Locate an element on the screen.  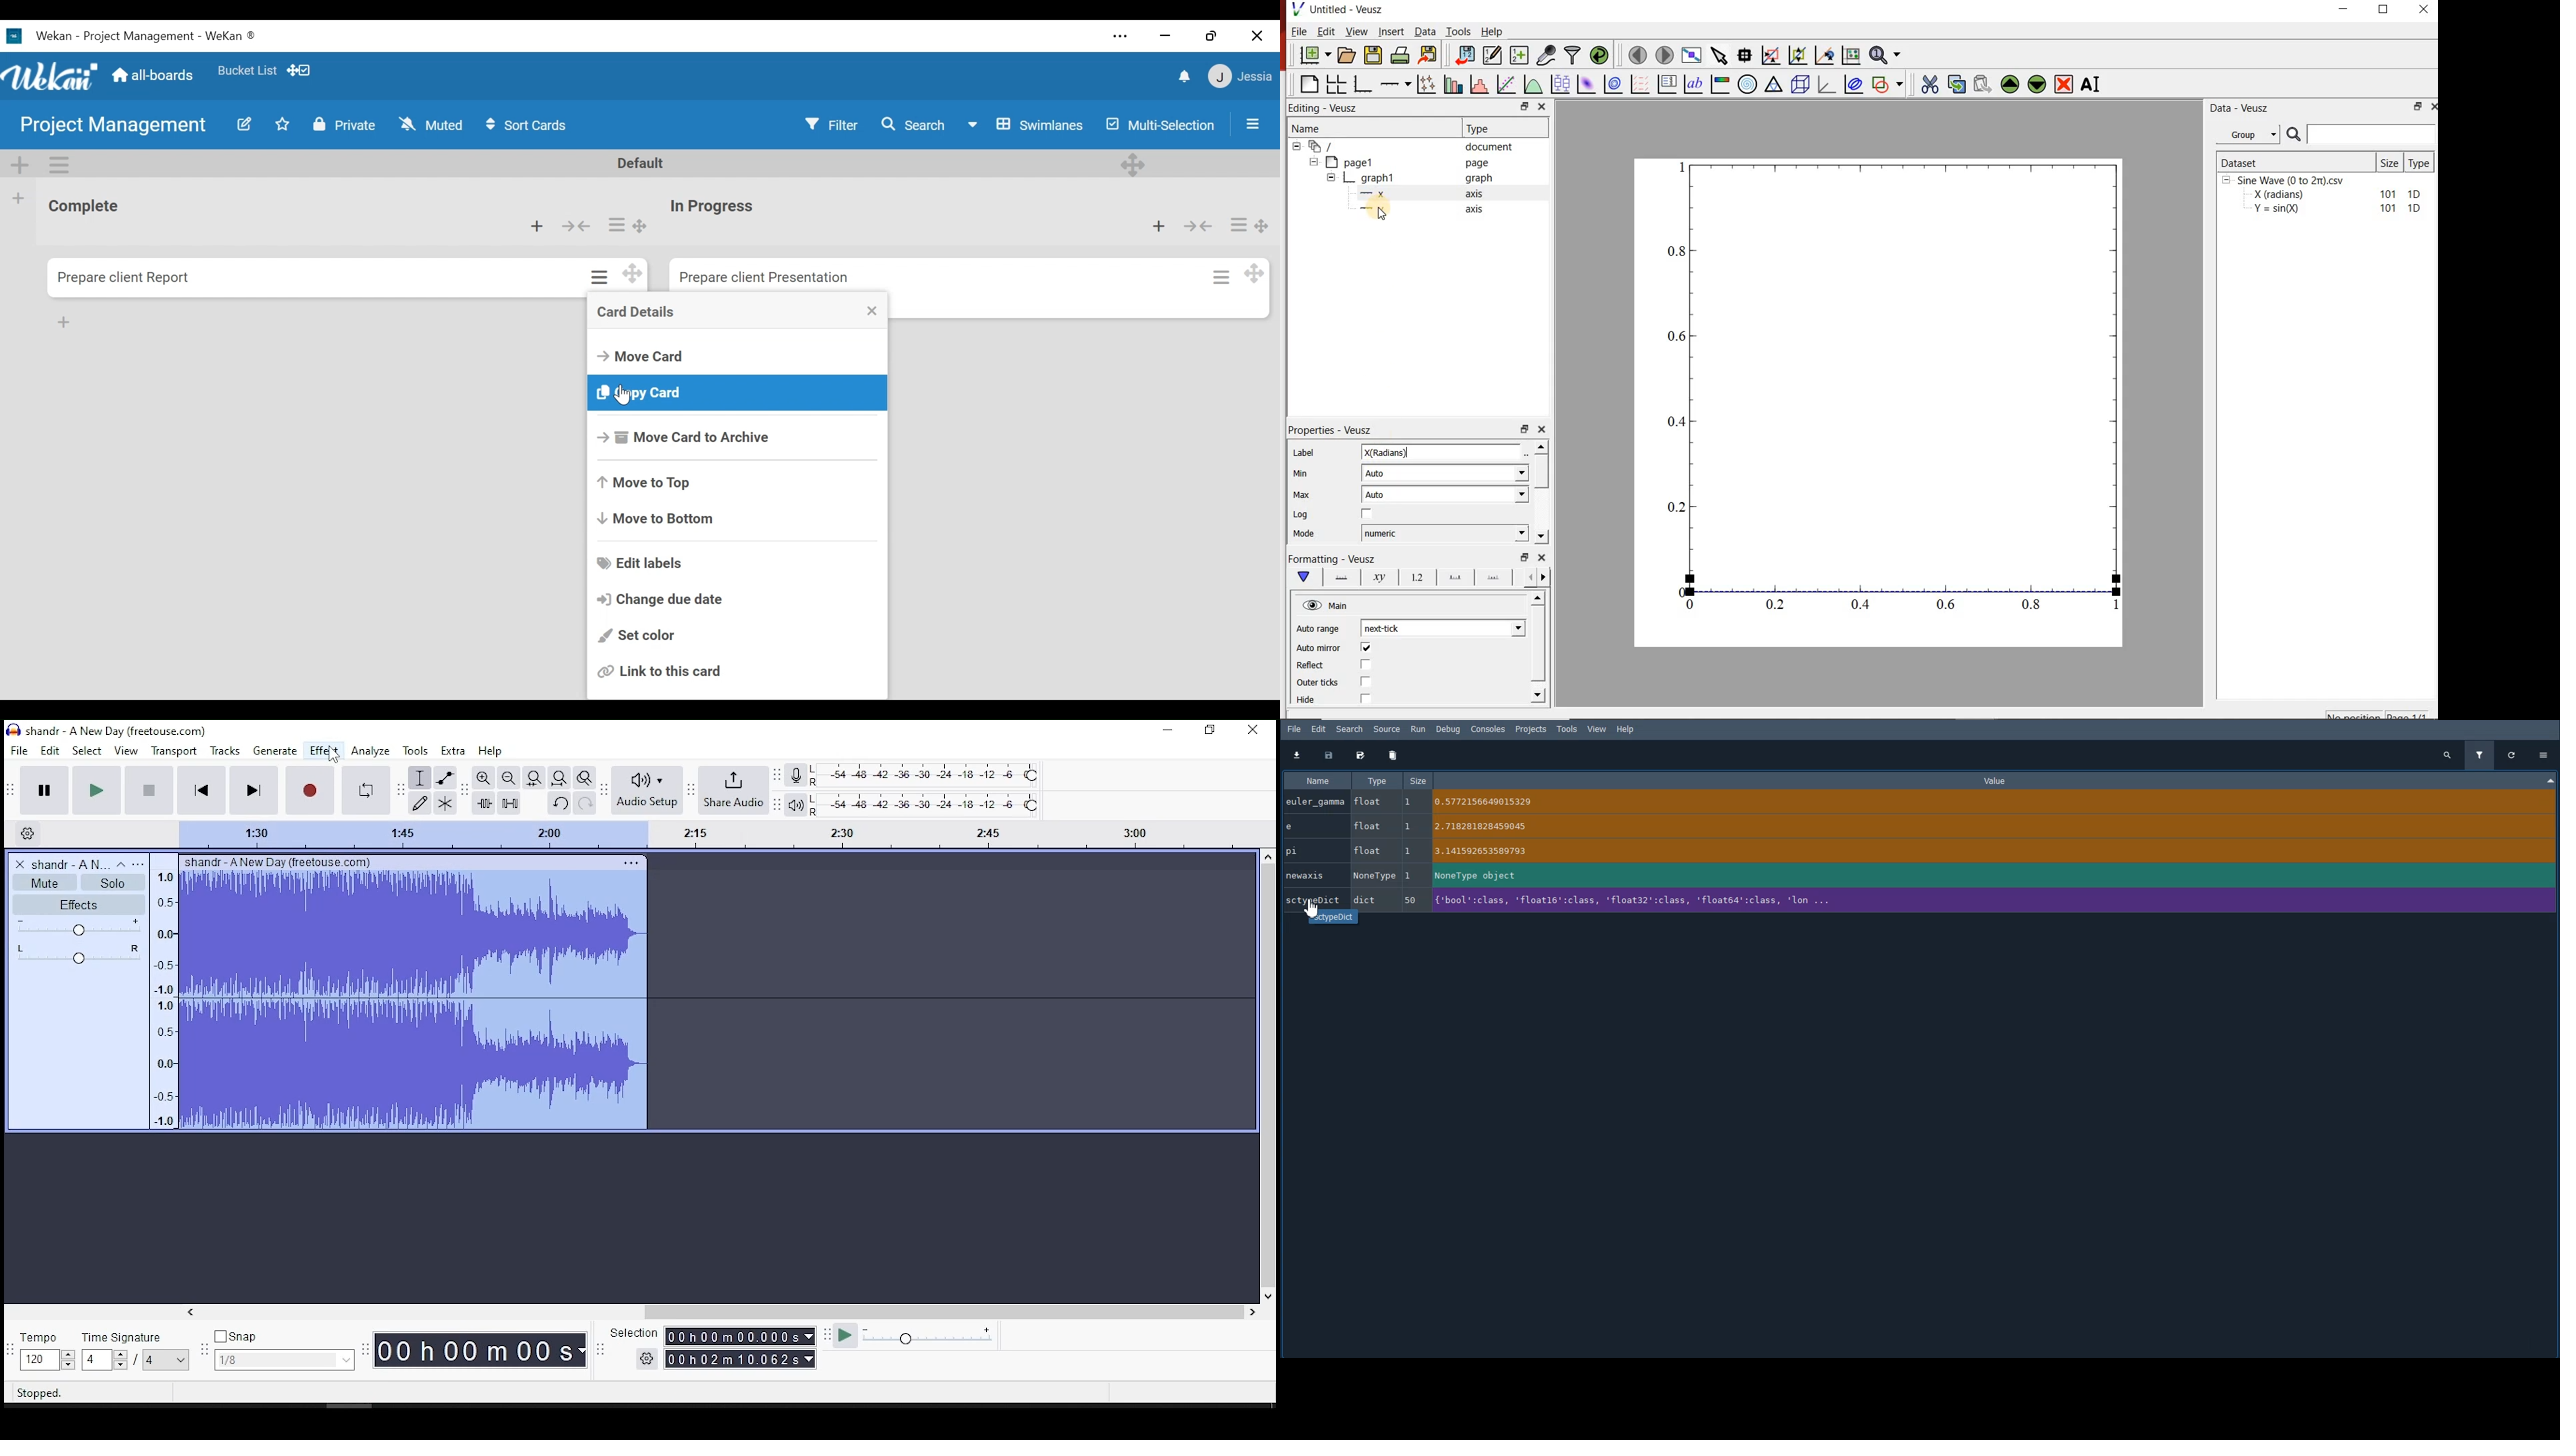
generate is located at coordinates (275, 751).